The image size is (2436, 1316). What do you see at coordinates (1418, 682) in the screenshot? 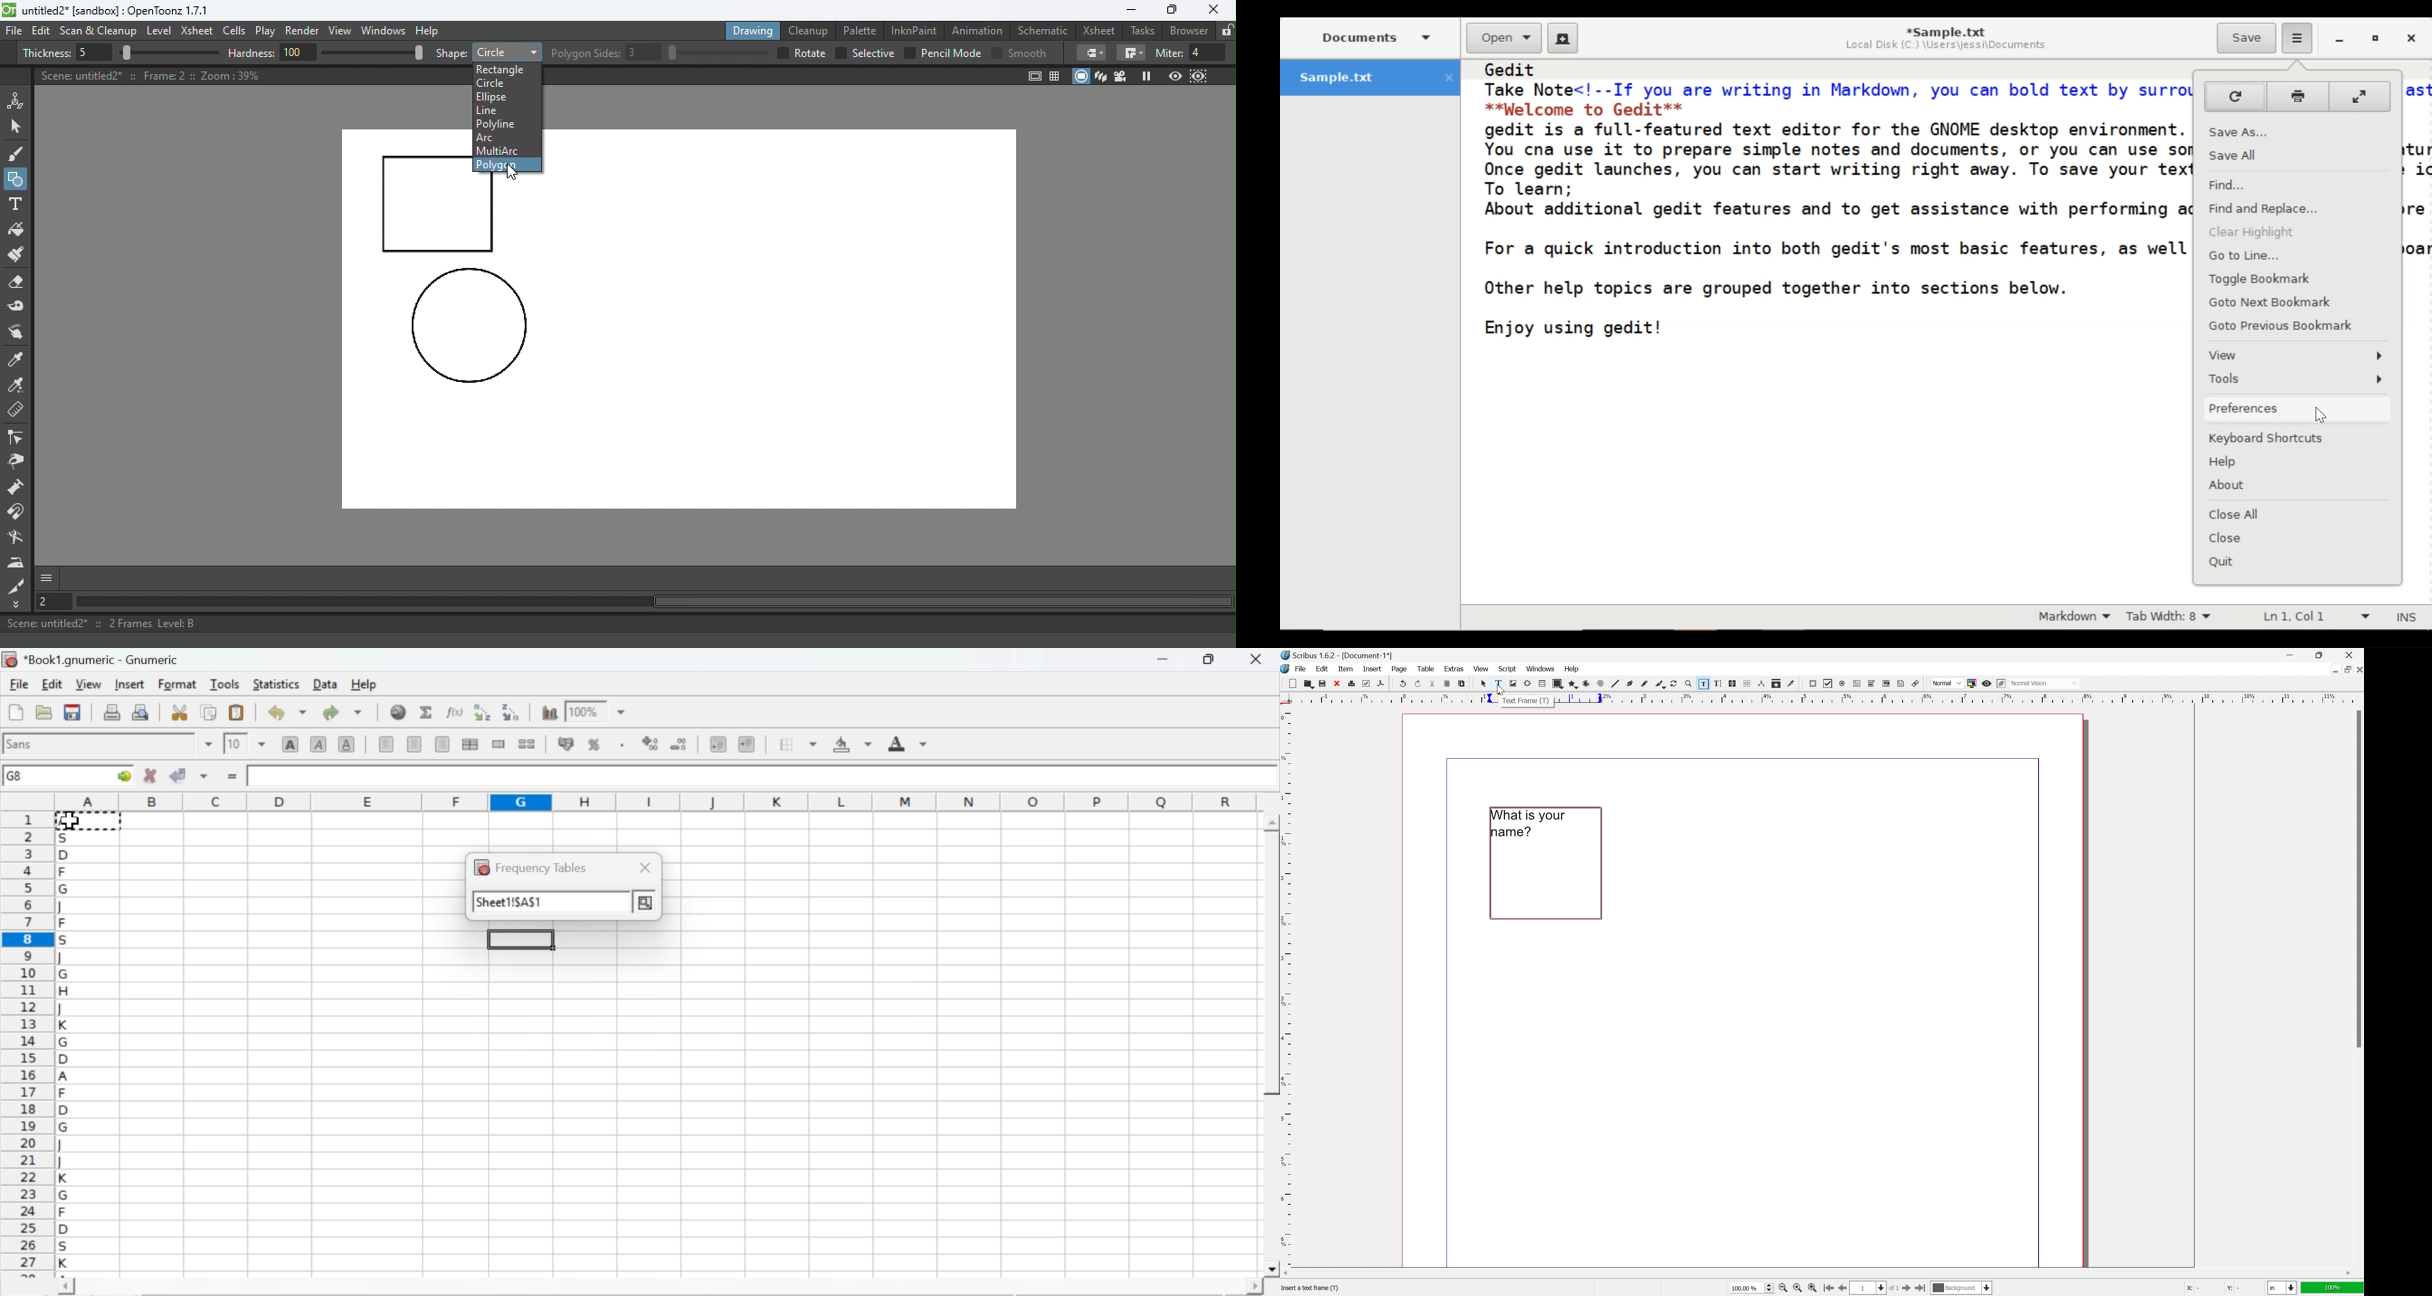
I see `redo` at bounding box center [1418, 682].